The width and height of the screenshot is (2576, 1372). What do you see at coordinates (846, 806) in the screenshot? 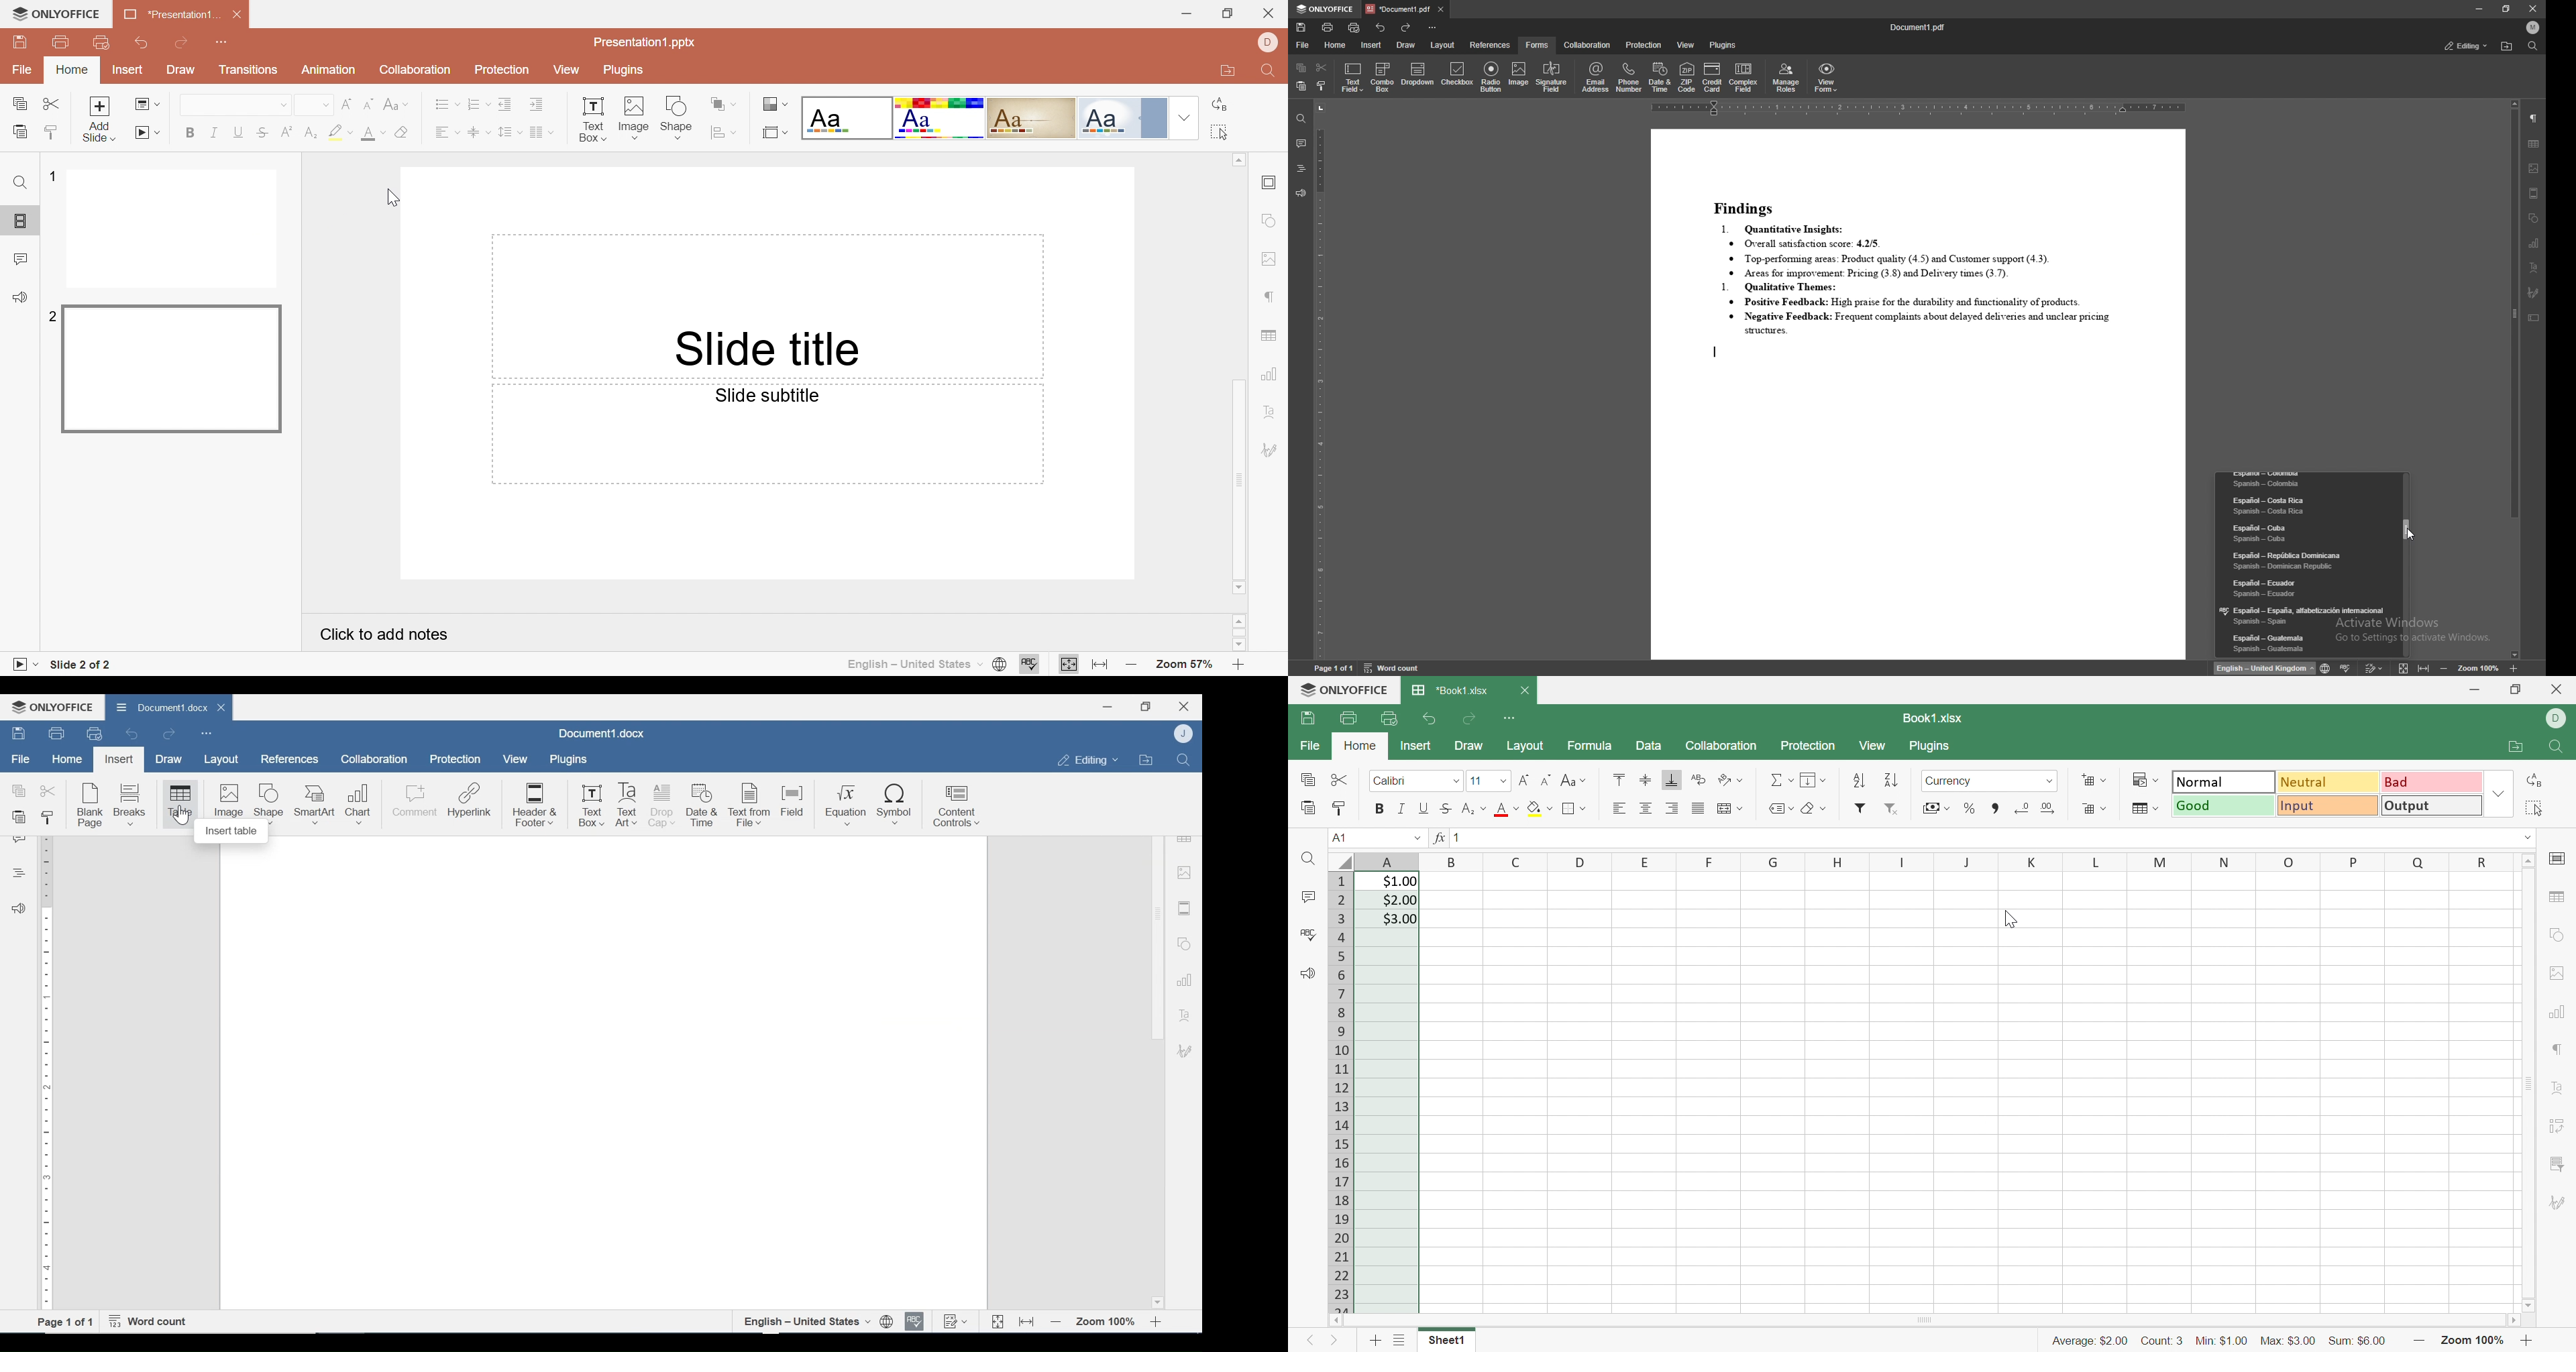
I see `Equation` at bounding box center [846, 806].